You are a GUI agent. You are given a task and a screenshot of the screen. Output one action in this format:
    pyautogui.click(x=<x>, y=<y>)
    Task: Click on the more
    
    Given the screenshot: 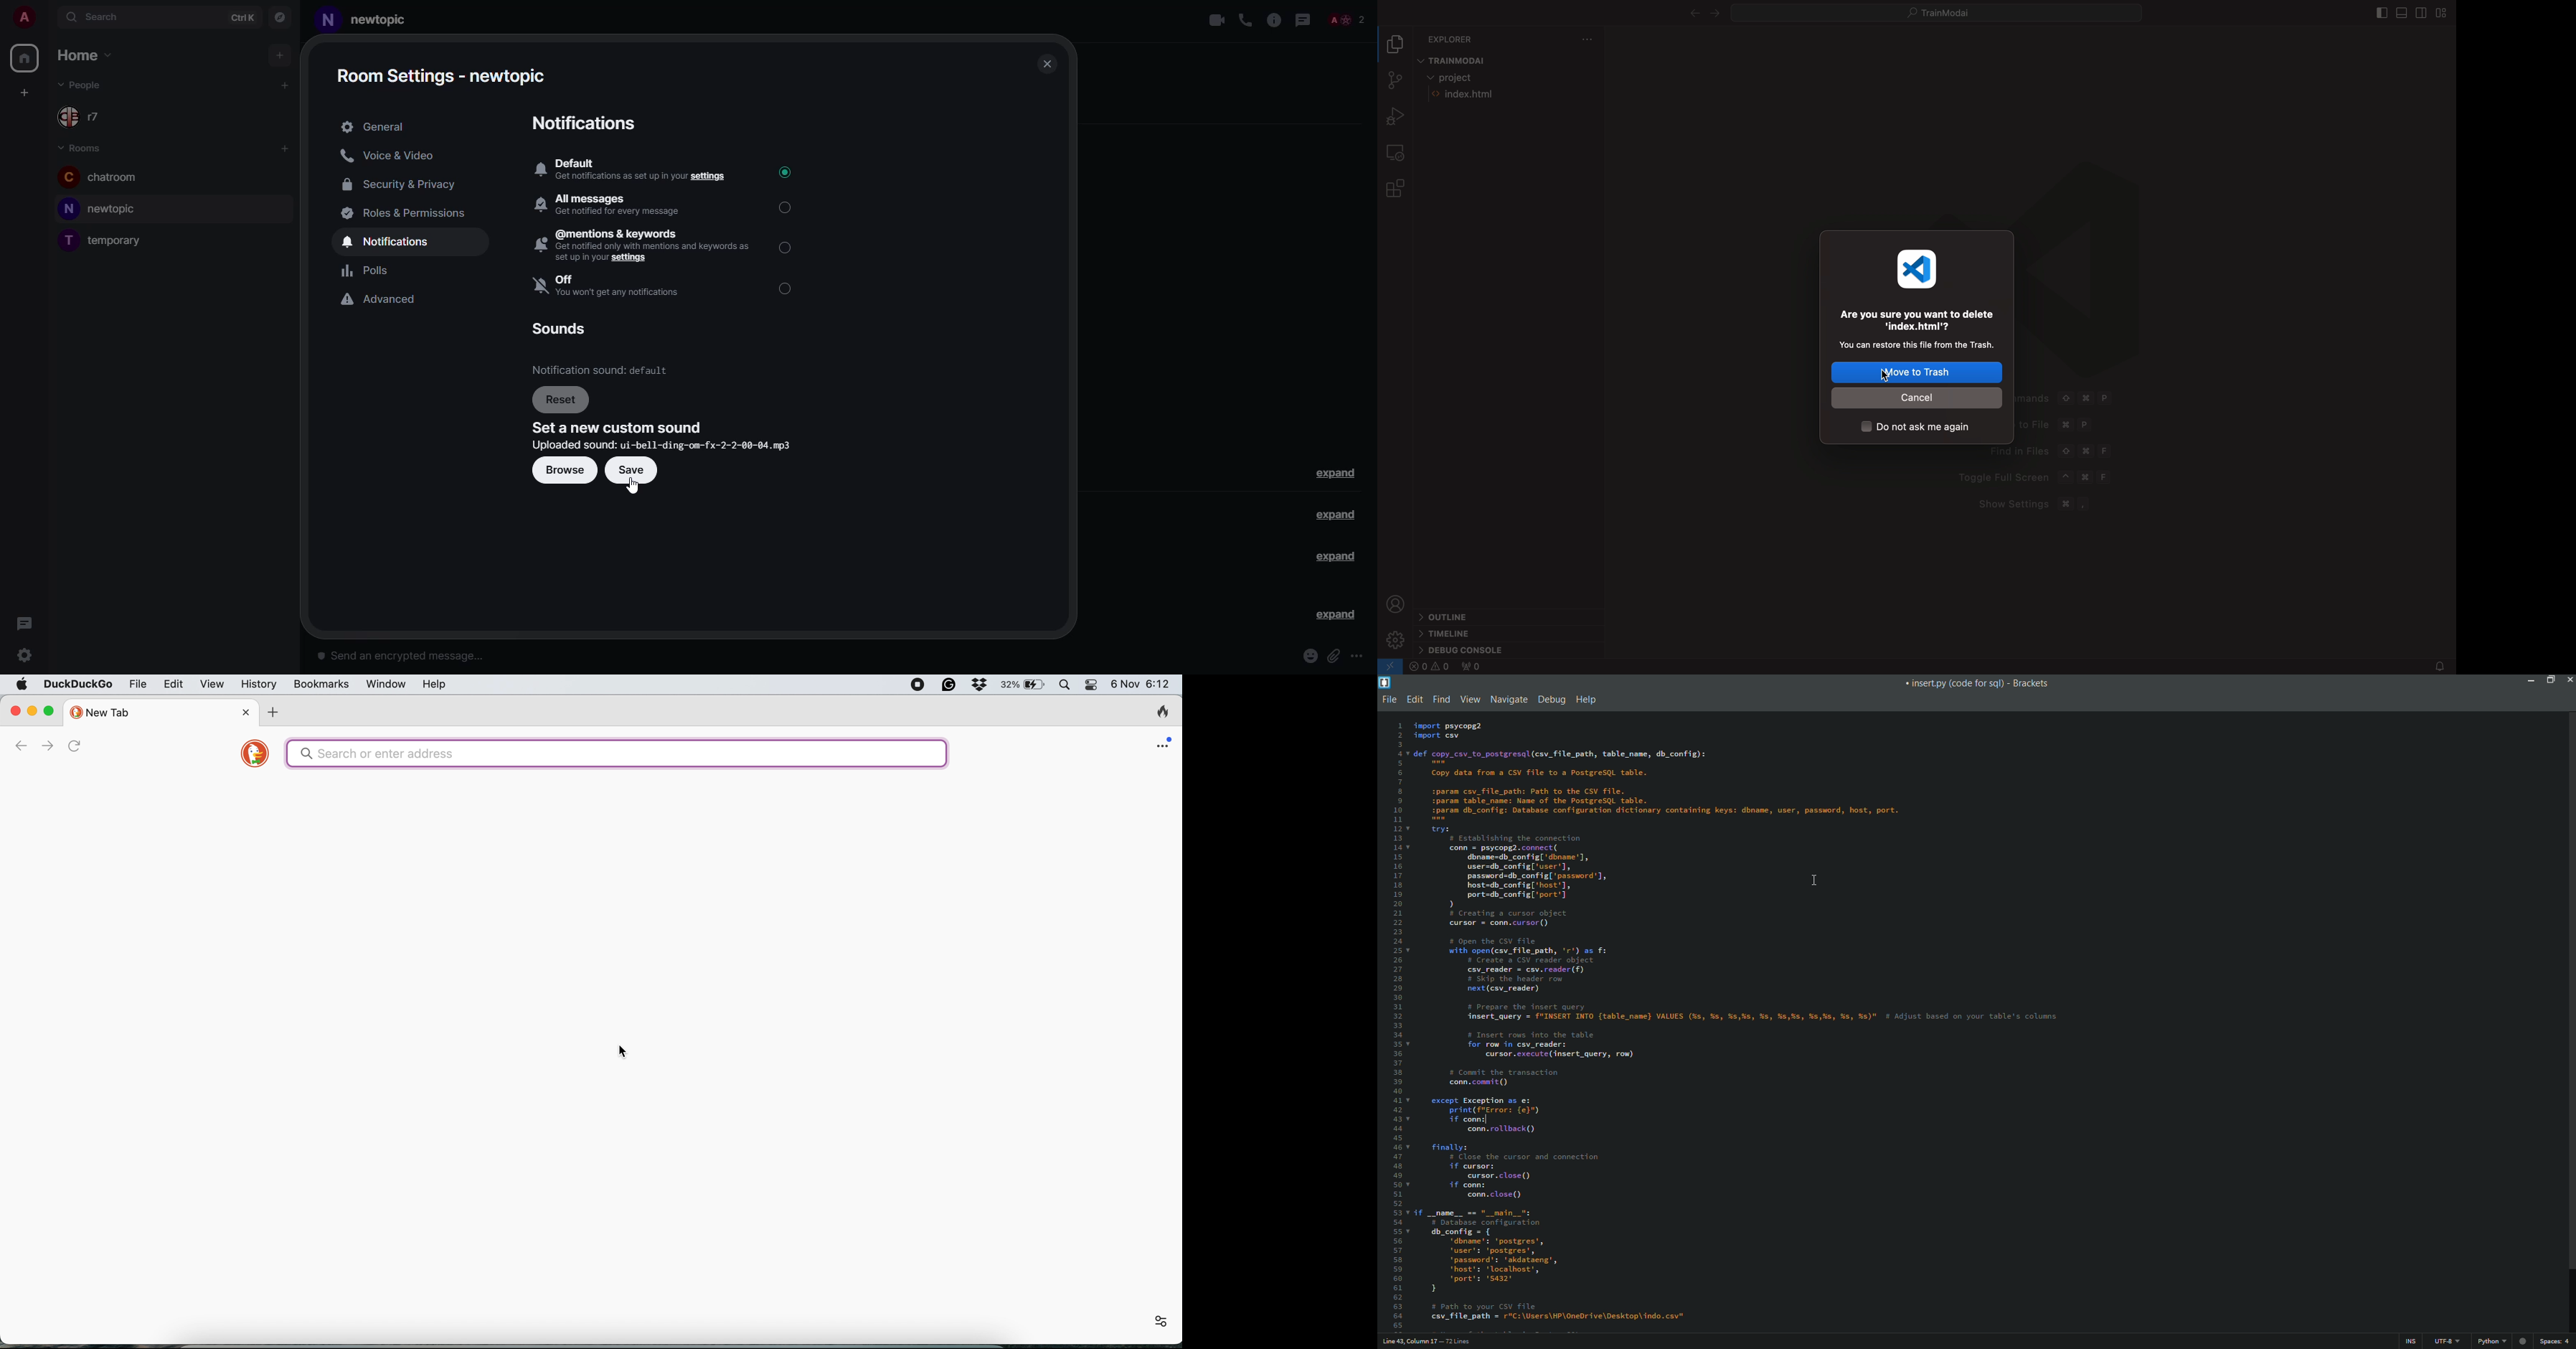 What is the action you would take?
    pyautogui.click(x=1359, y=657)
    